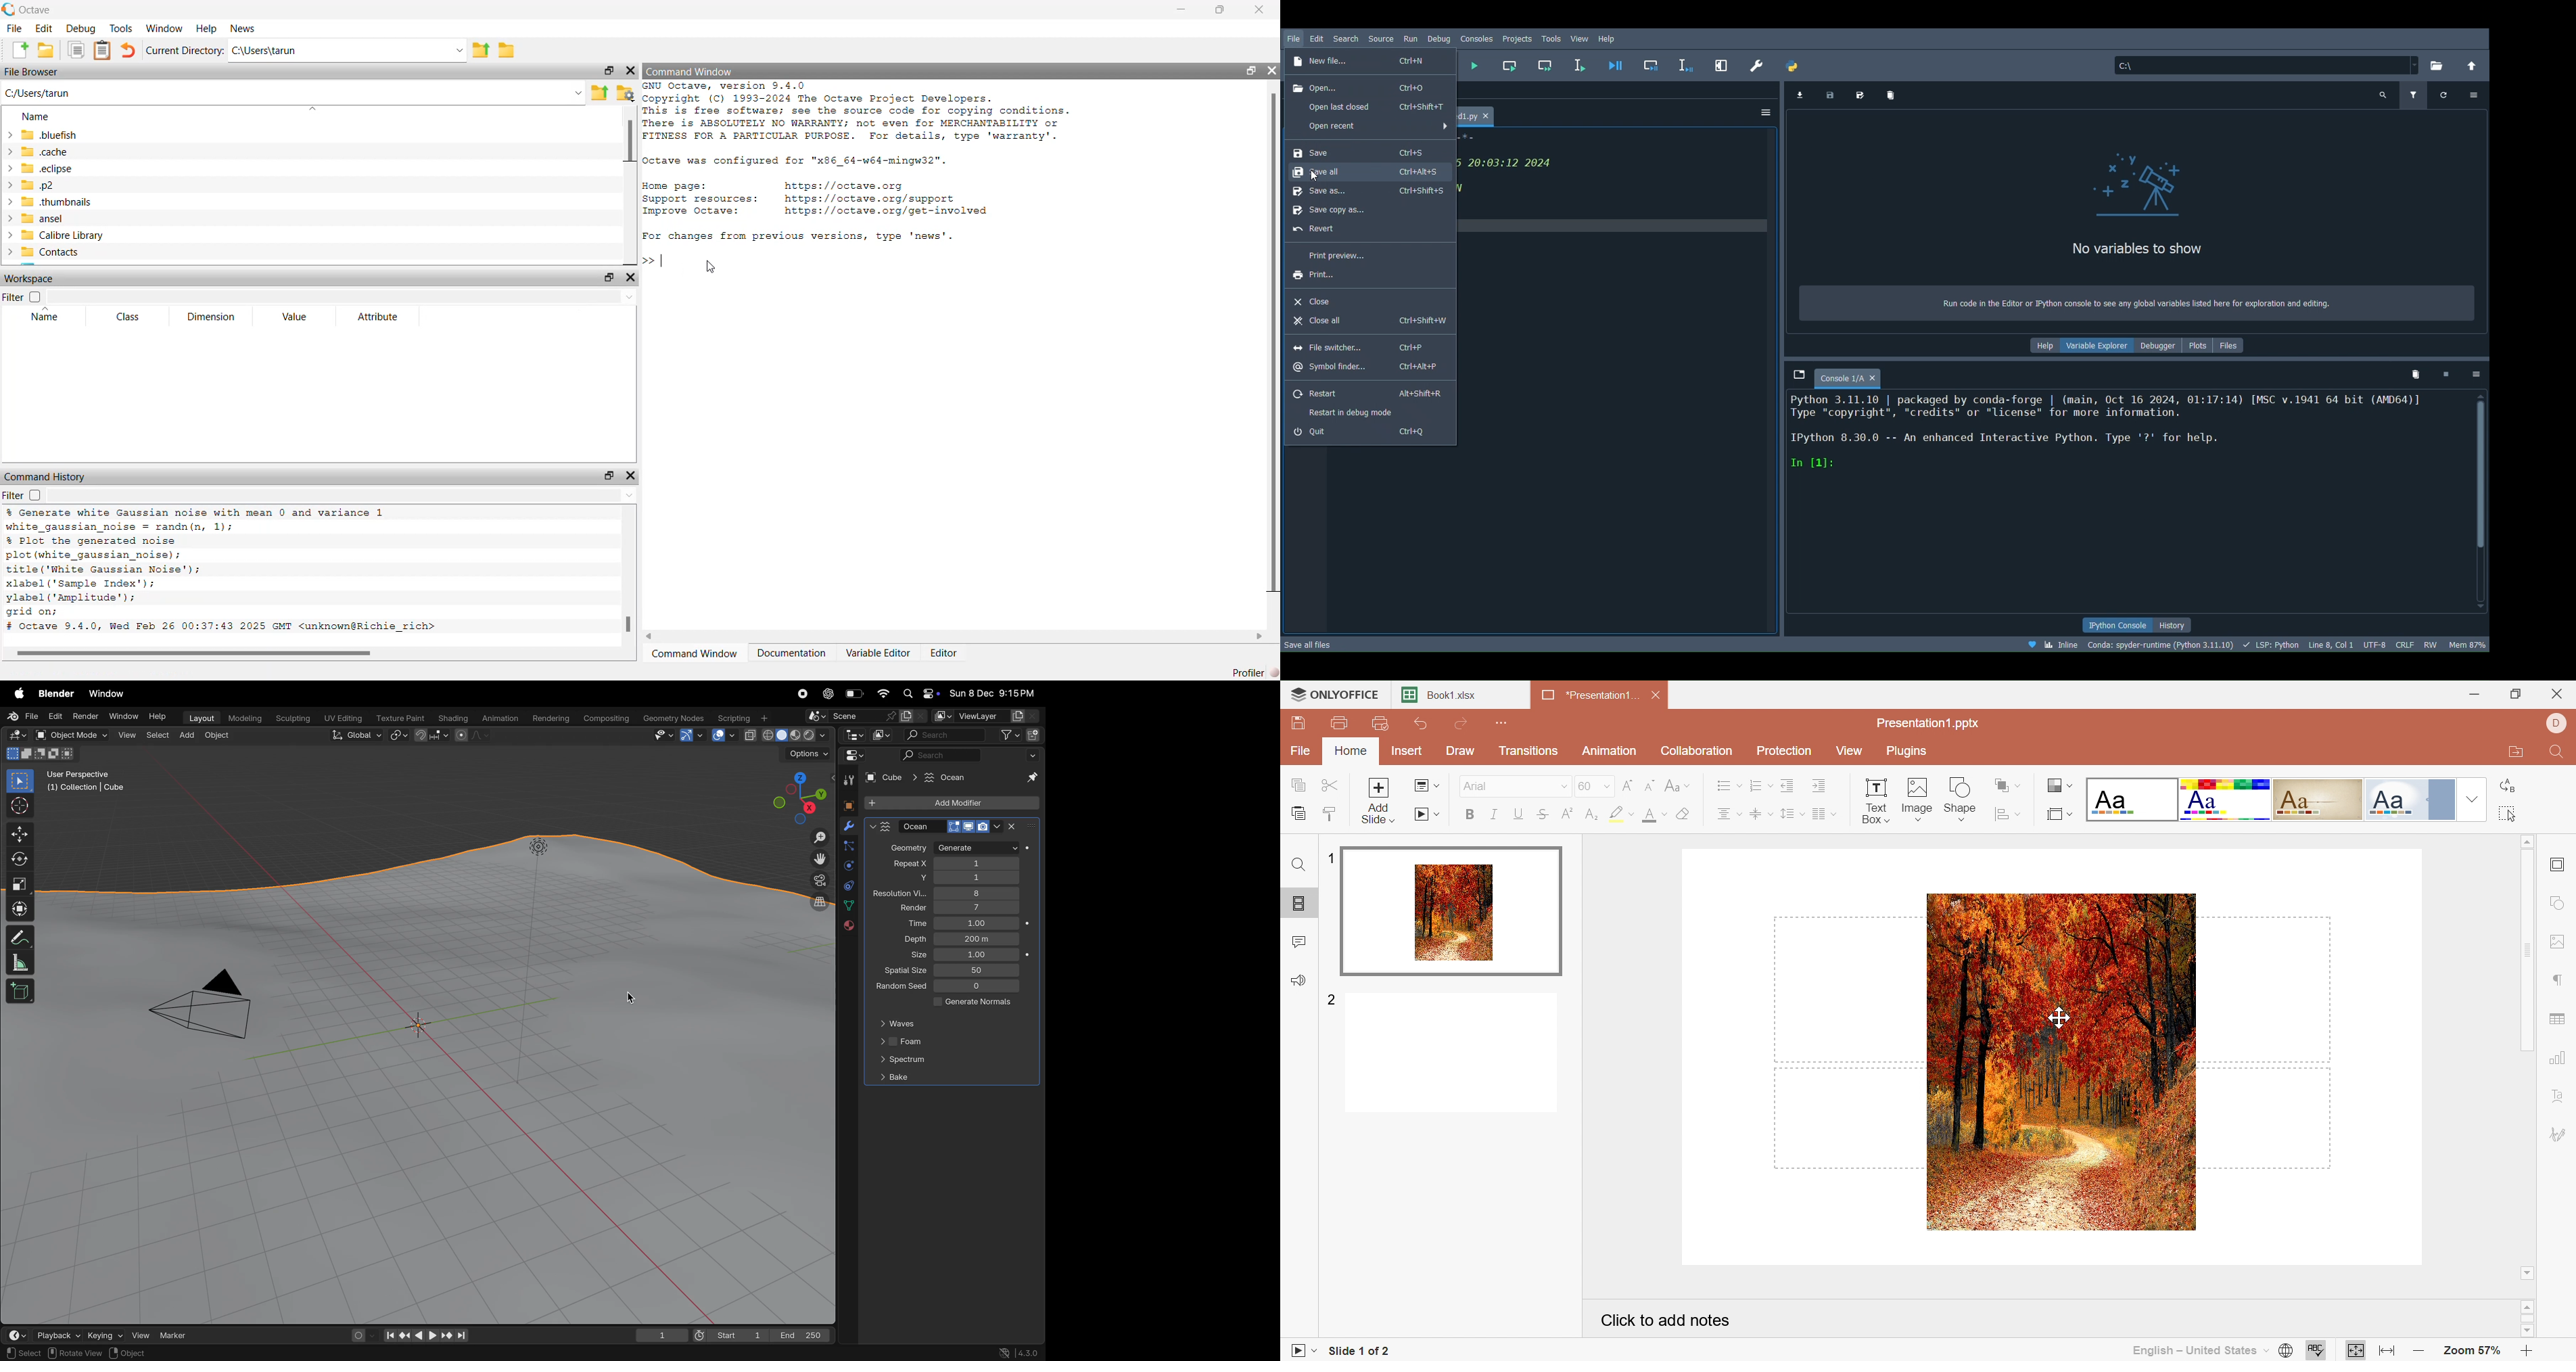 Image resolution: width=2576 pixels, height=1372 pixels. What do you see at coordinates (2446, 372) in the screenshot?
I see `Interrupt kernel` at bounding box center [2446, 372].